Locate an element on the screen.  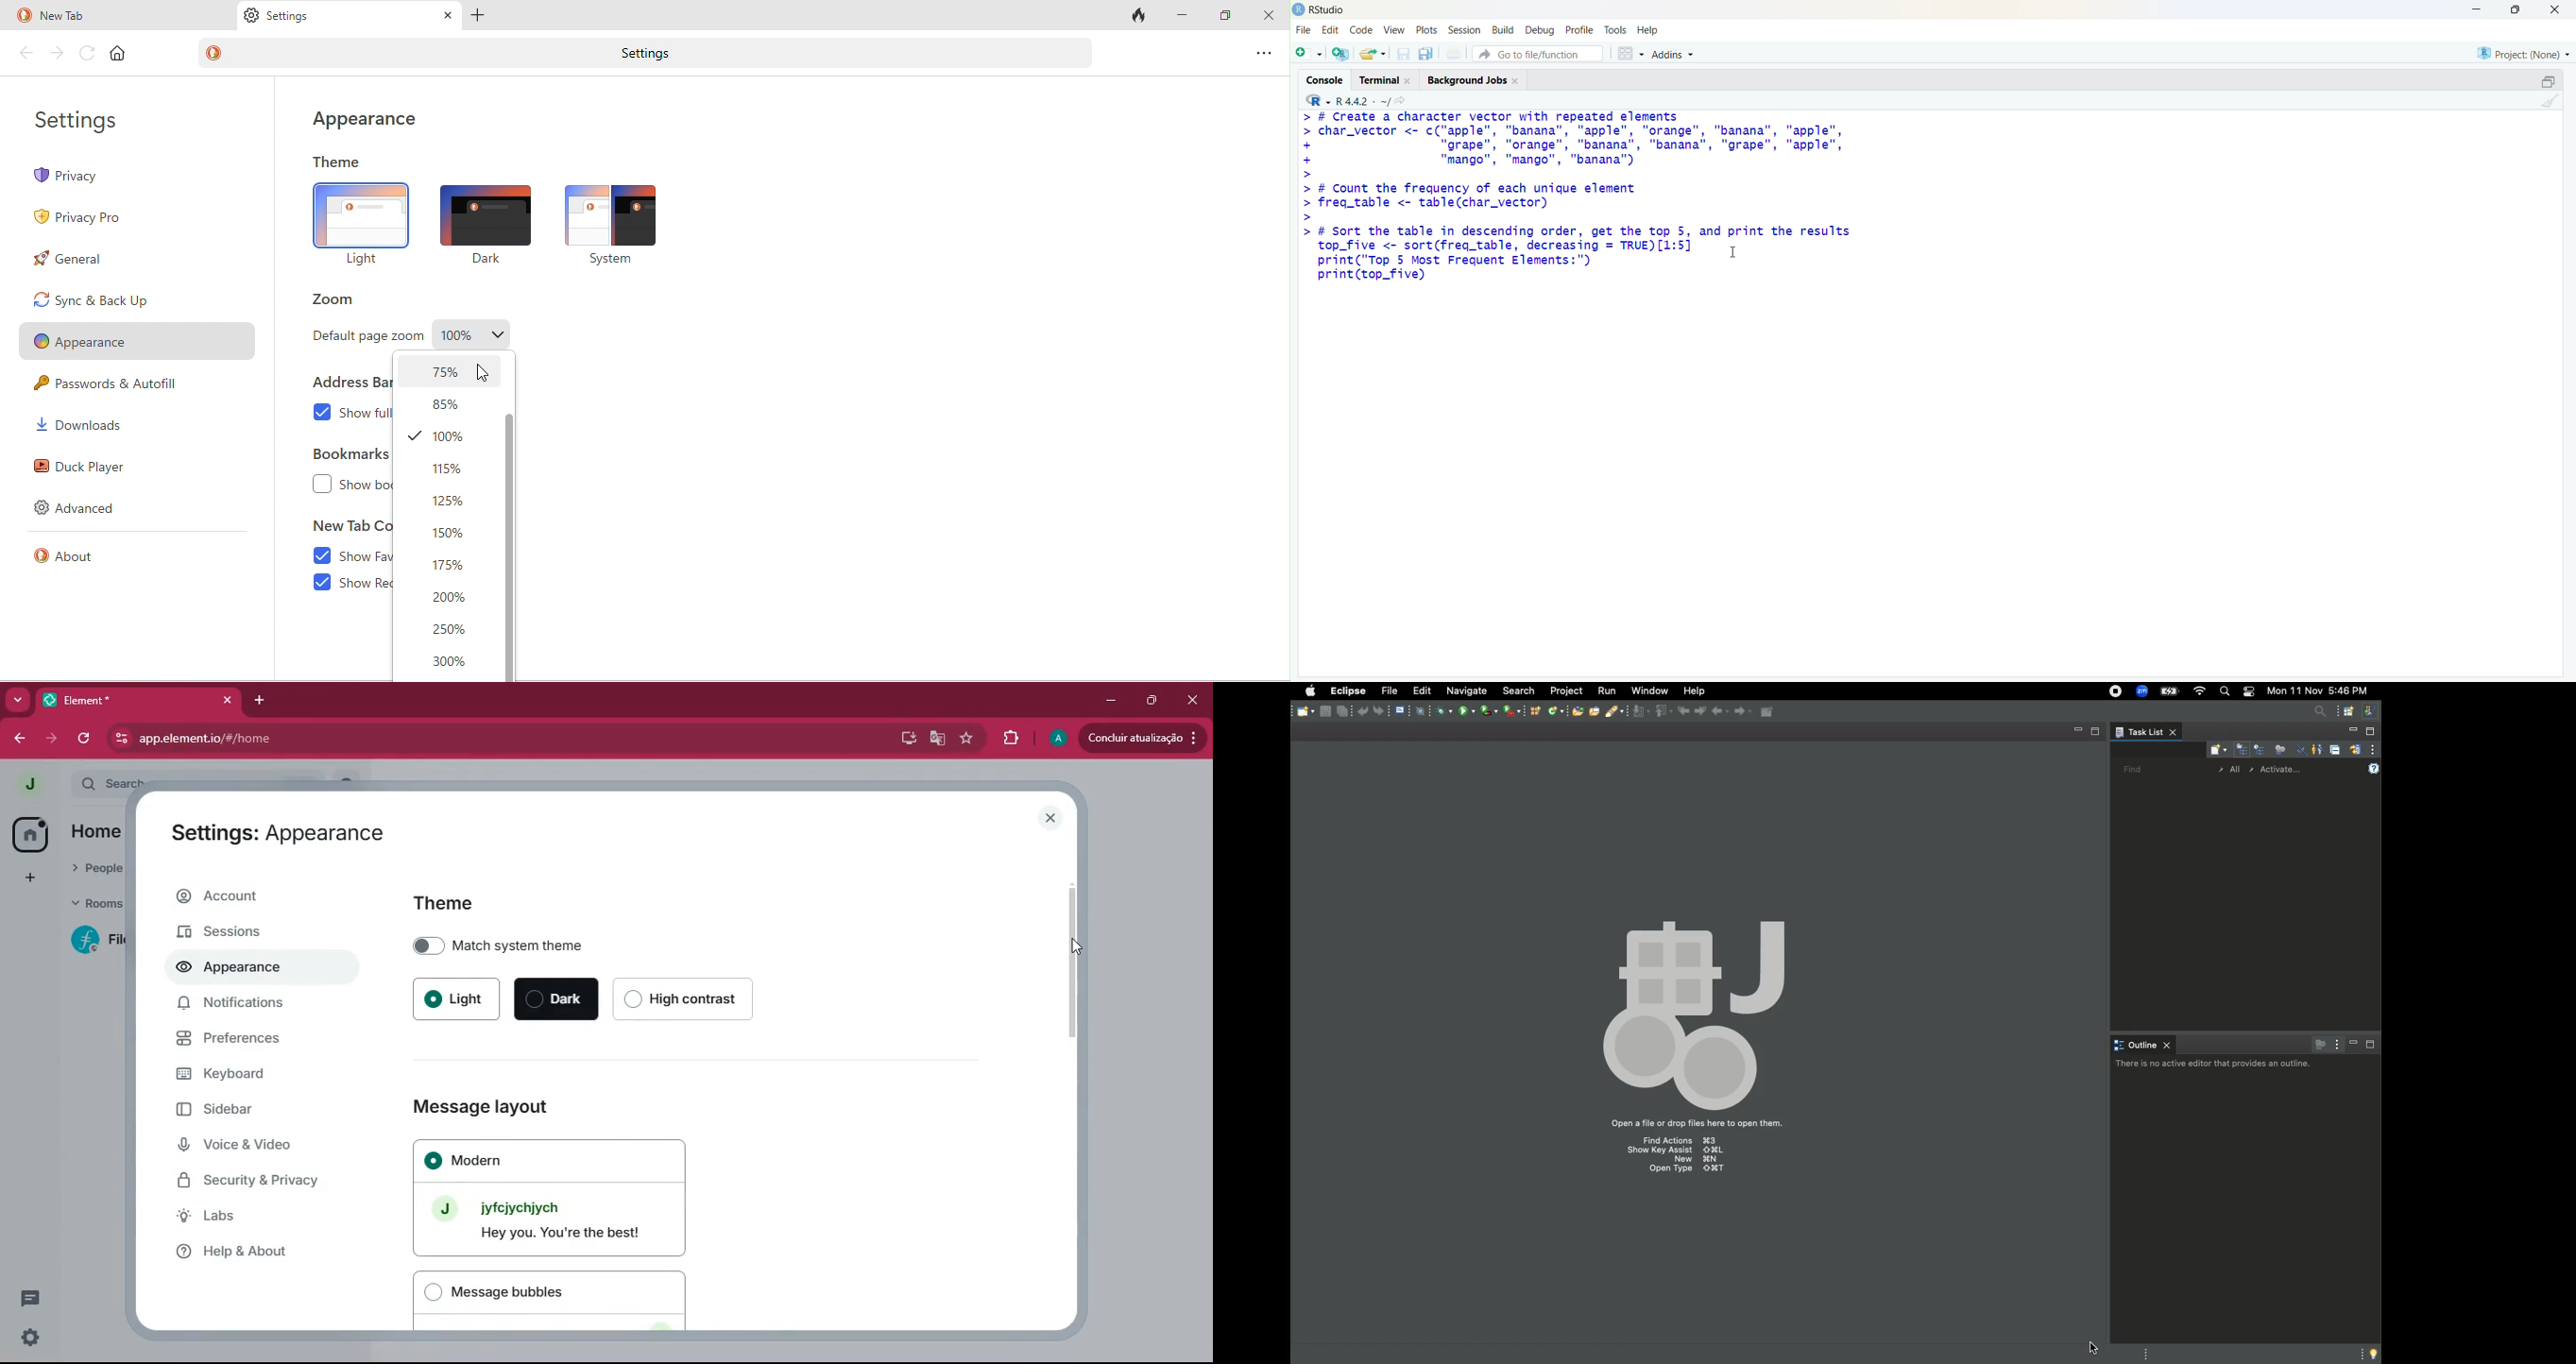
> # Create a character vector with repeated elements
> char_vector <- c("apple", "banana", "apple", "orange", "banana", "apple",
+ "grape", "orange", "banana", "banana", "grape", "apple",
+ "mango", "mango", "banana")
>
> # Count the frequency of each unique element
> freq_table <- table(char_vector)
>
> # Sort the table in descending order, get the top 5, and print the results
top_five <- sort(freq_table, decreasing = TRUE)[1:5] T
print("Top 5 Most Frequent Elements:")
print (top_five) is located at coordinates (1587, 212).